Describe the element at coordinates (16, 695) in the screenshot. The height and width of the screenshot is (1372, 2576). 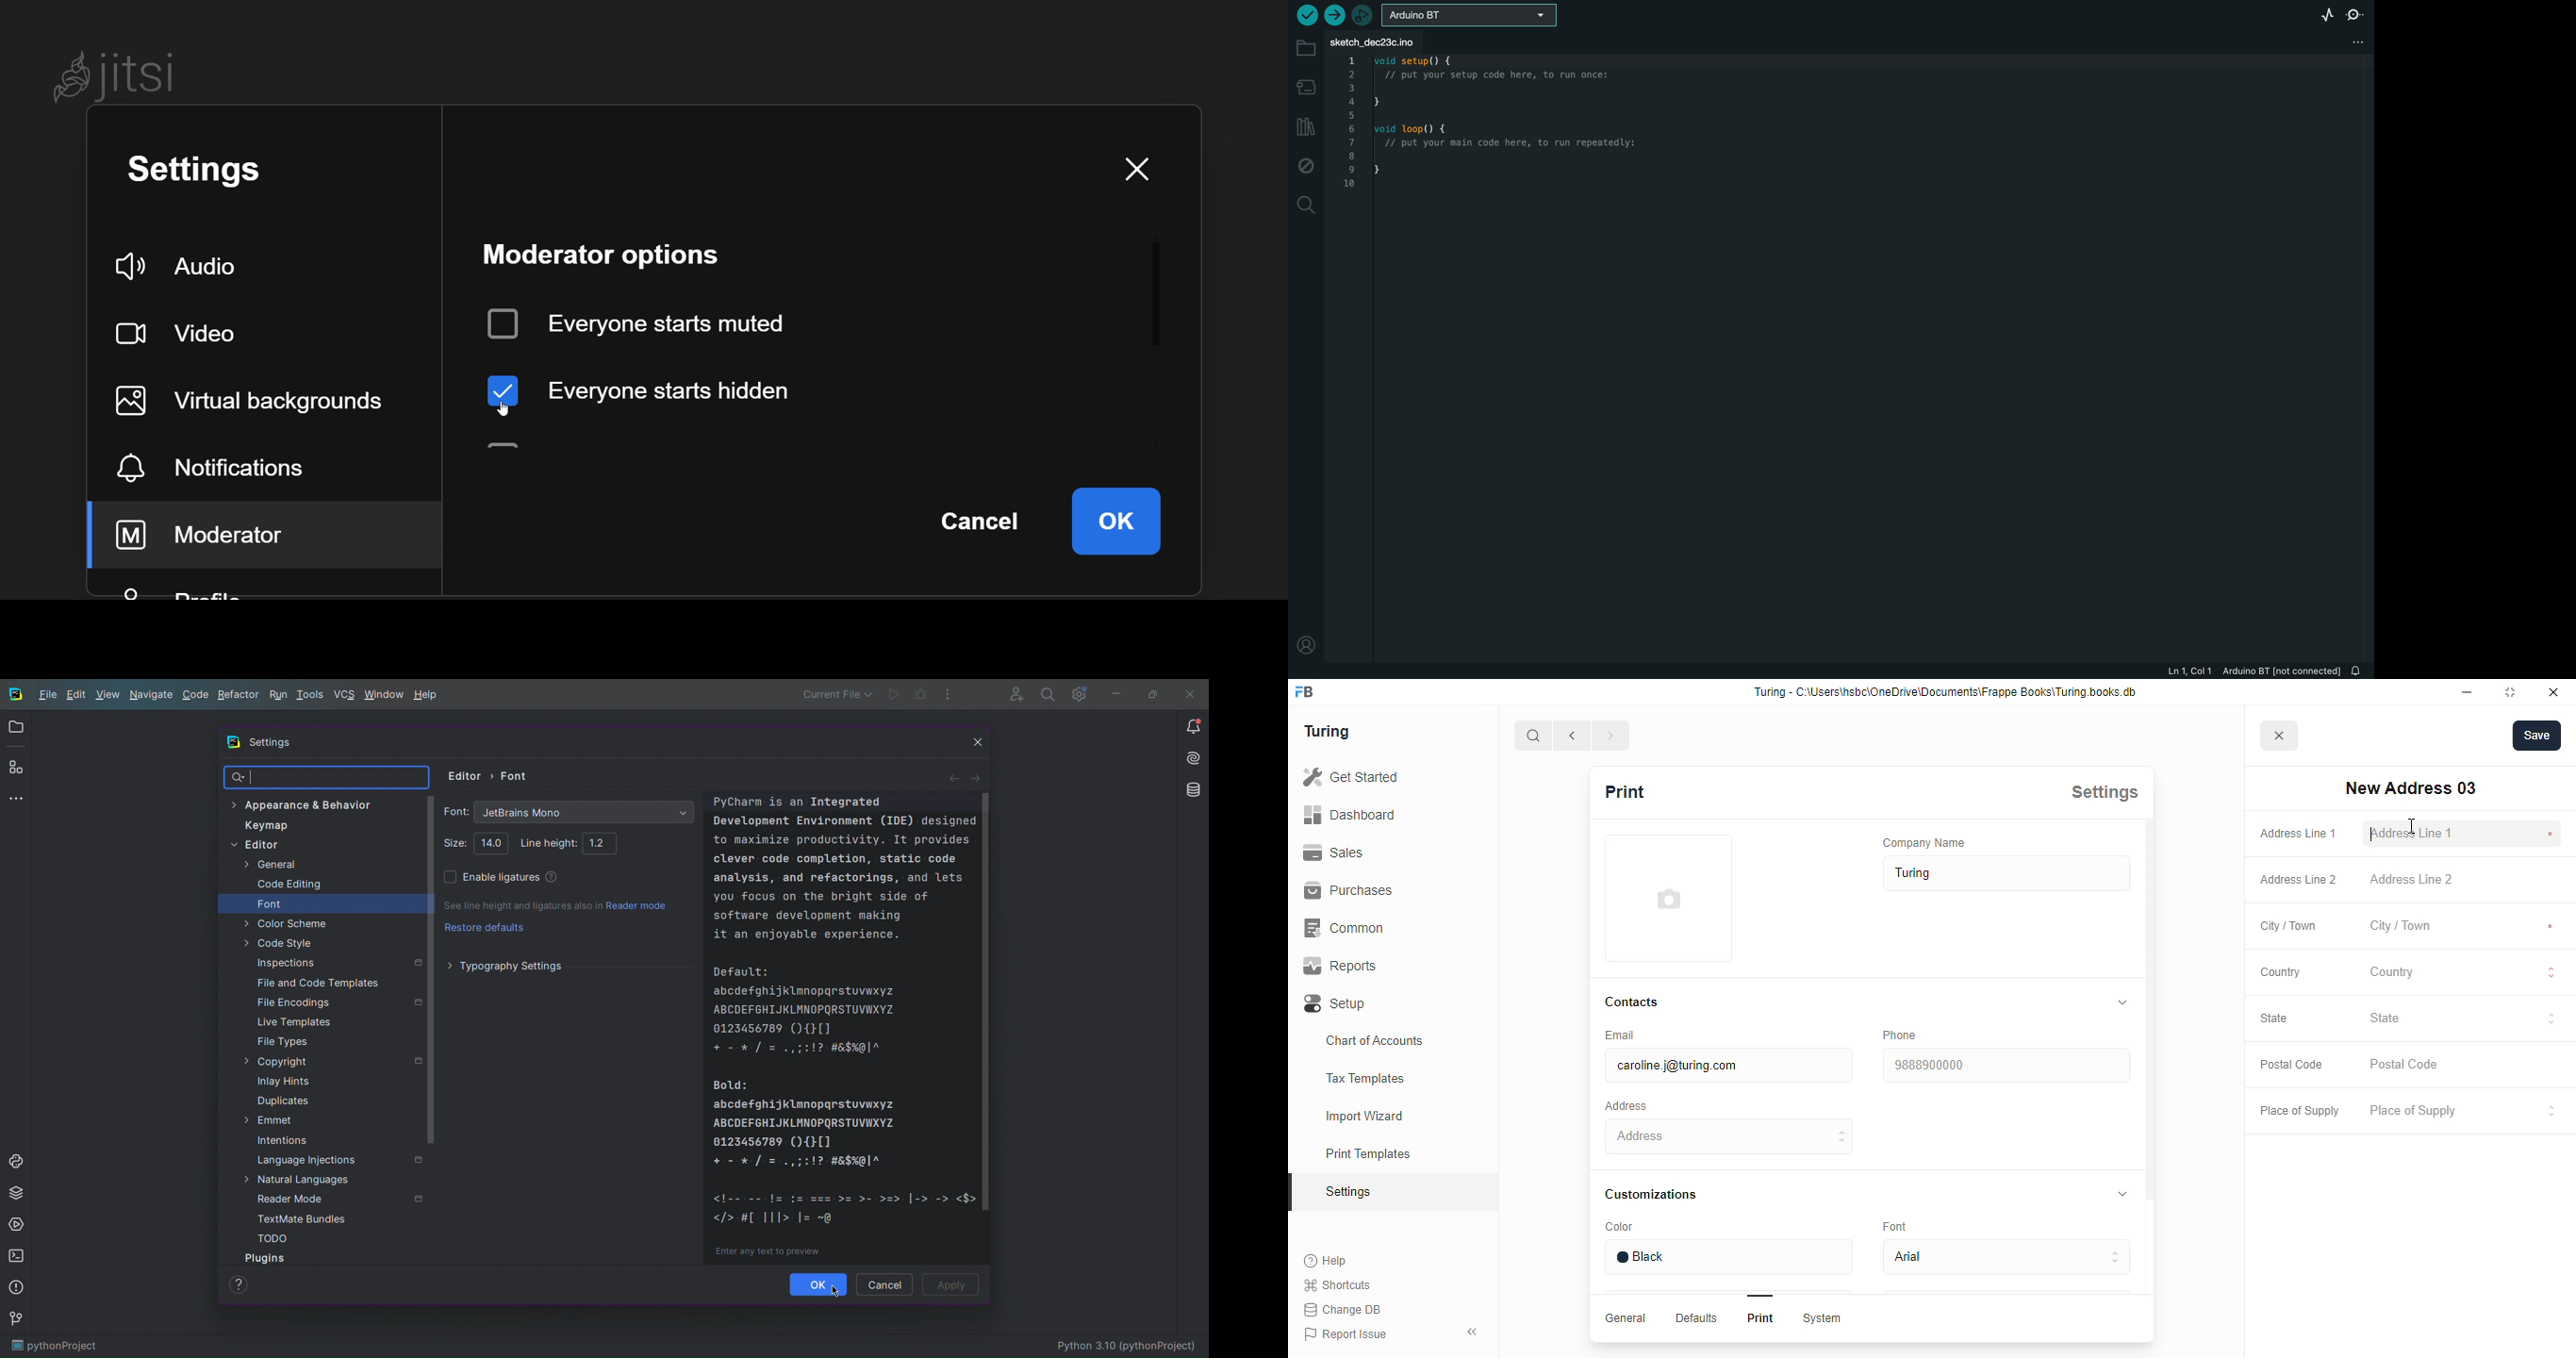
I see `Logo` at that location.